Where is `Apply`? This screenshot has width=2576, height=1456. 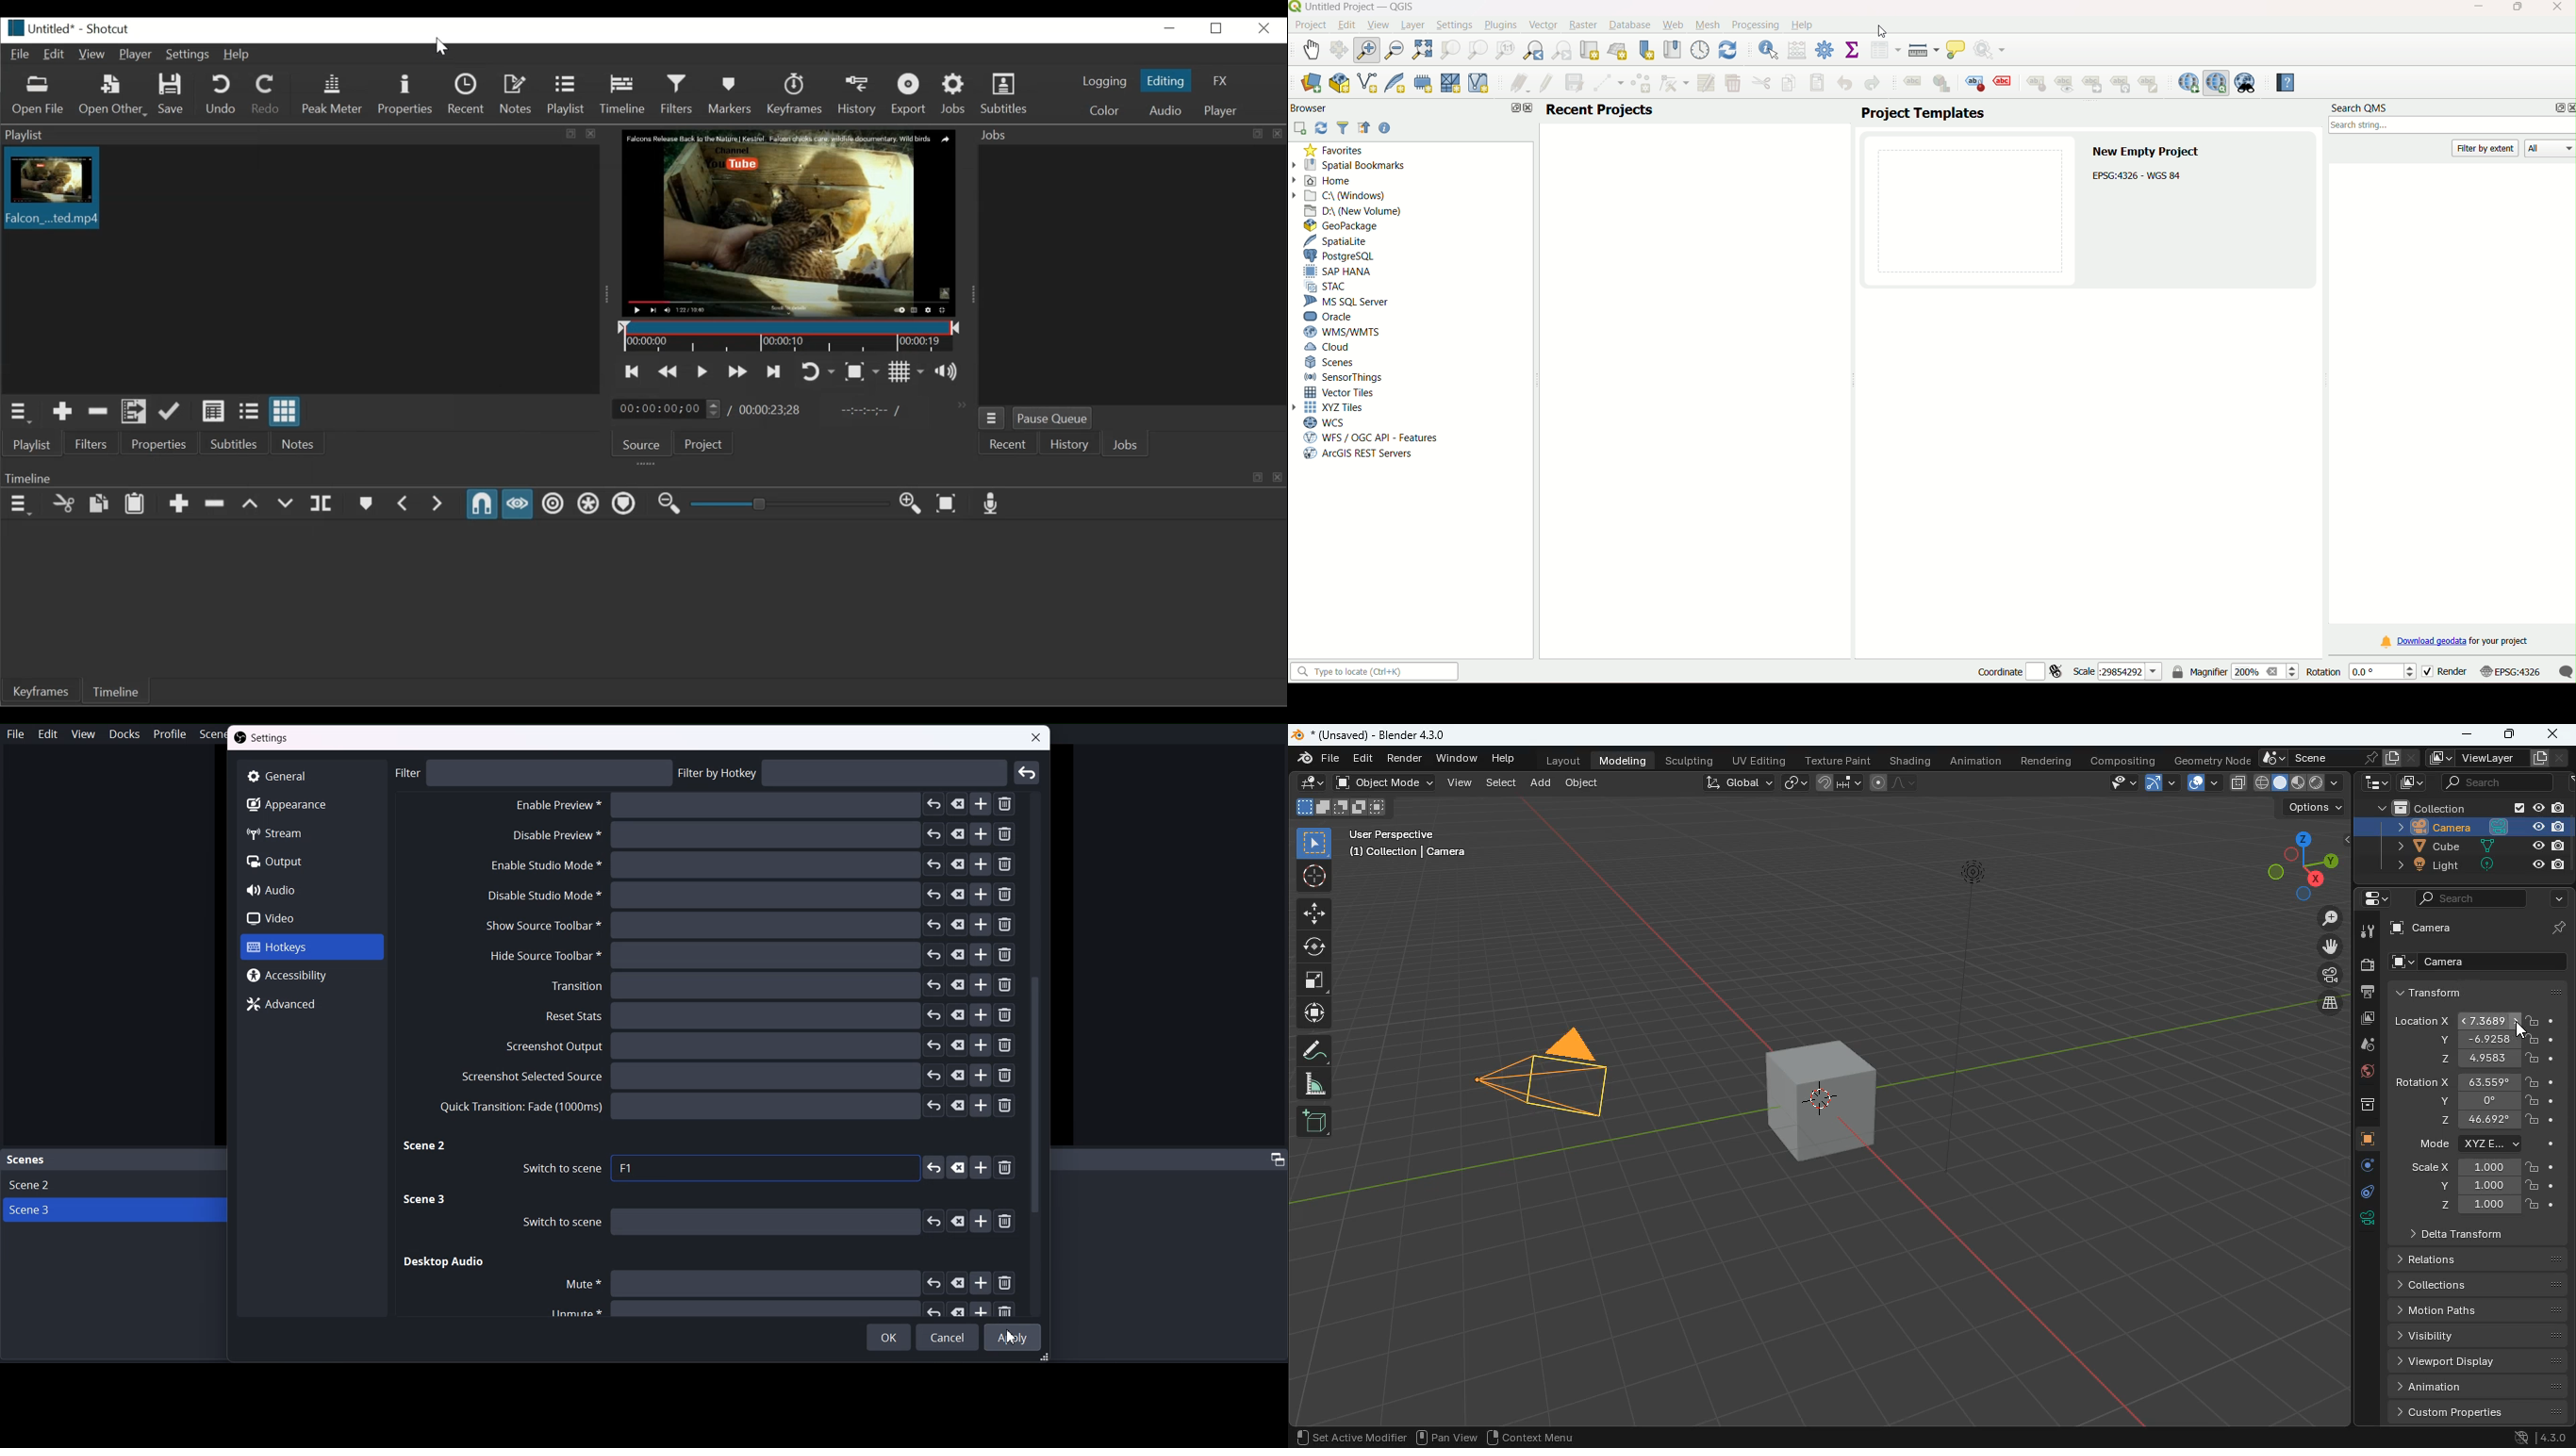
Apply is located at coordinates (1014, 1336).